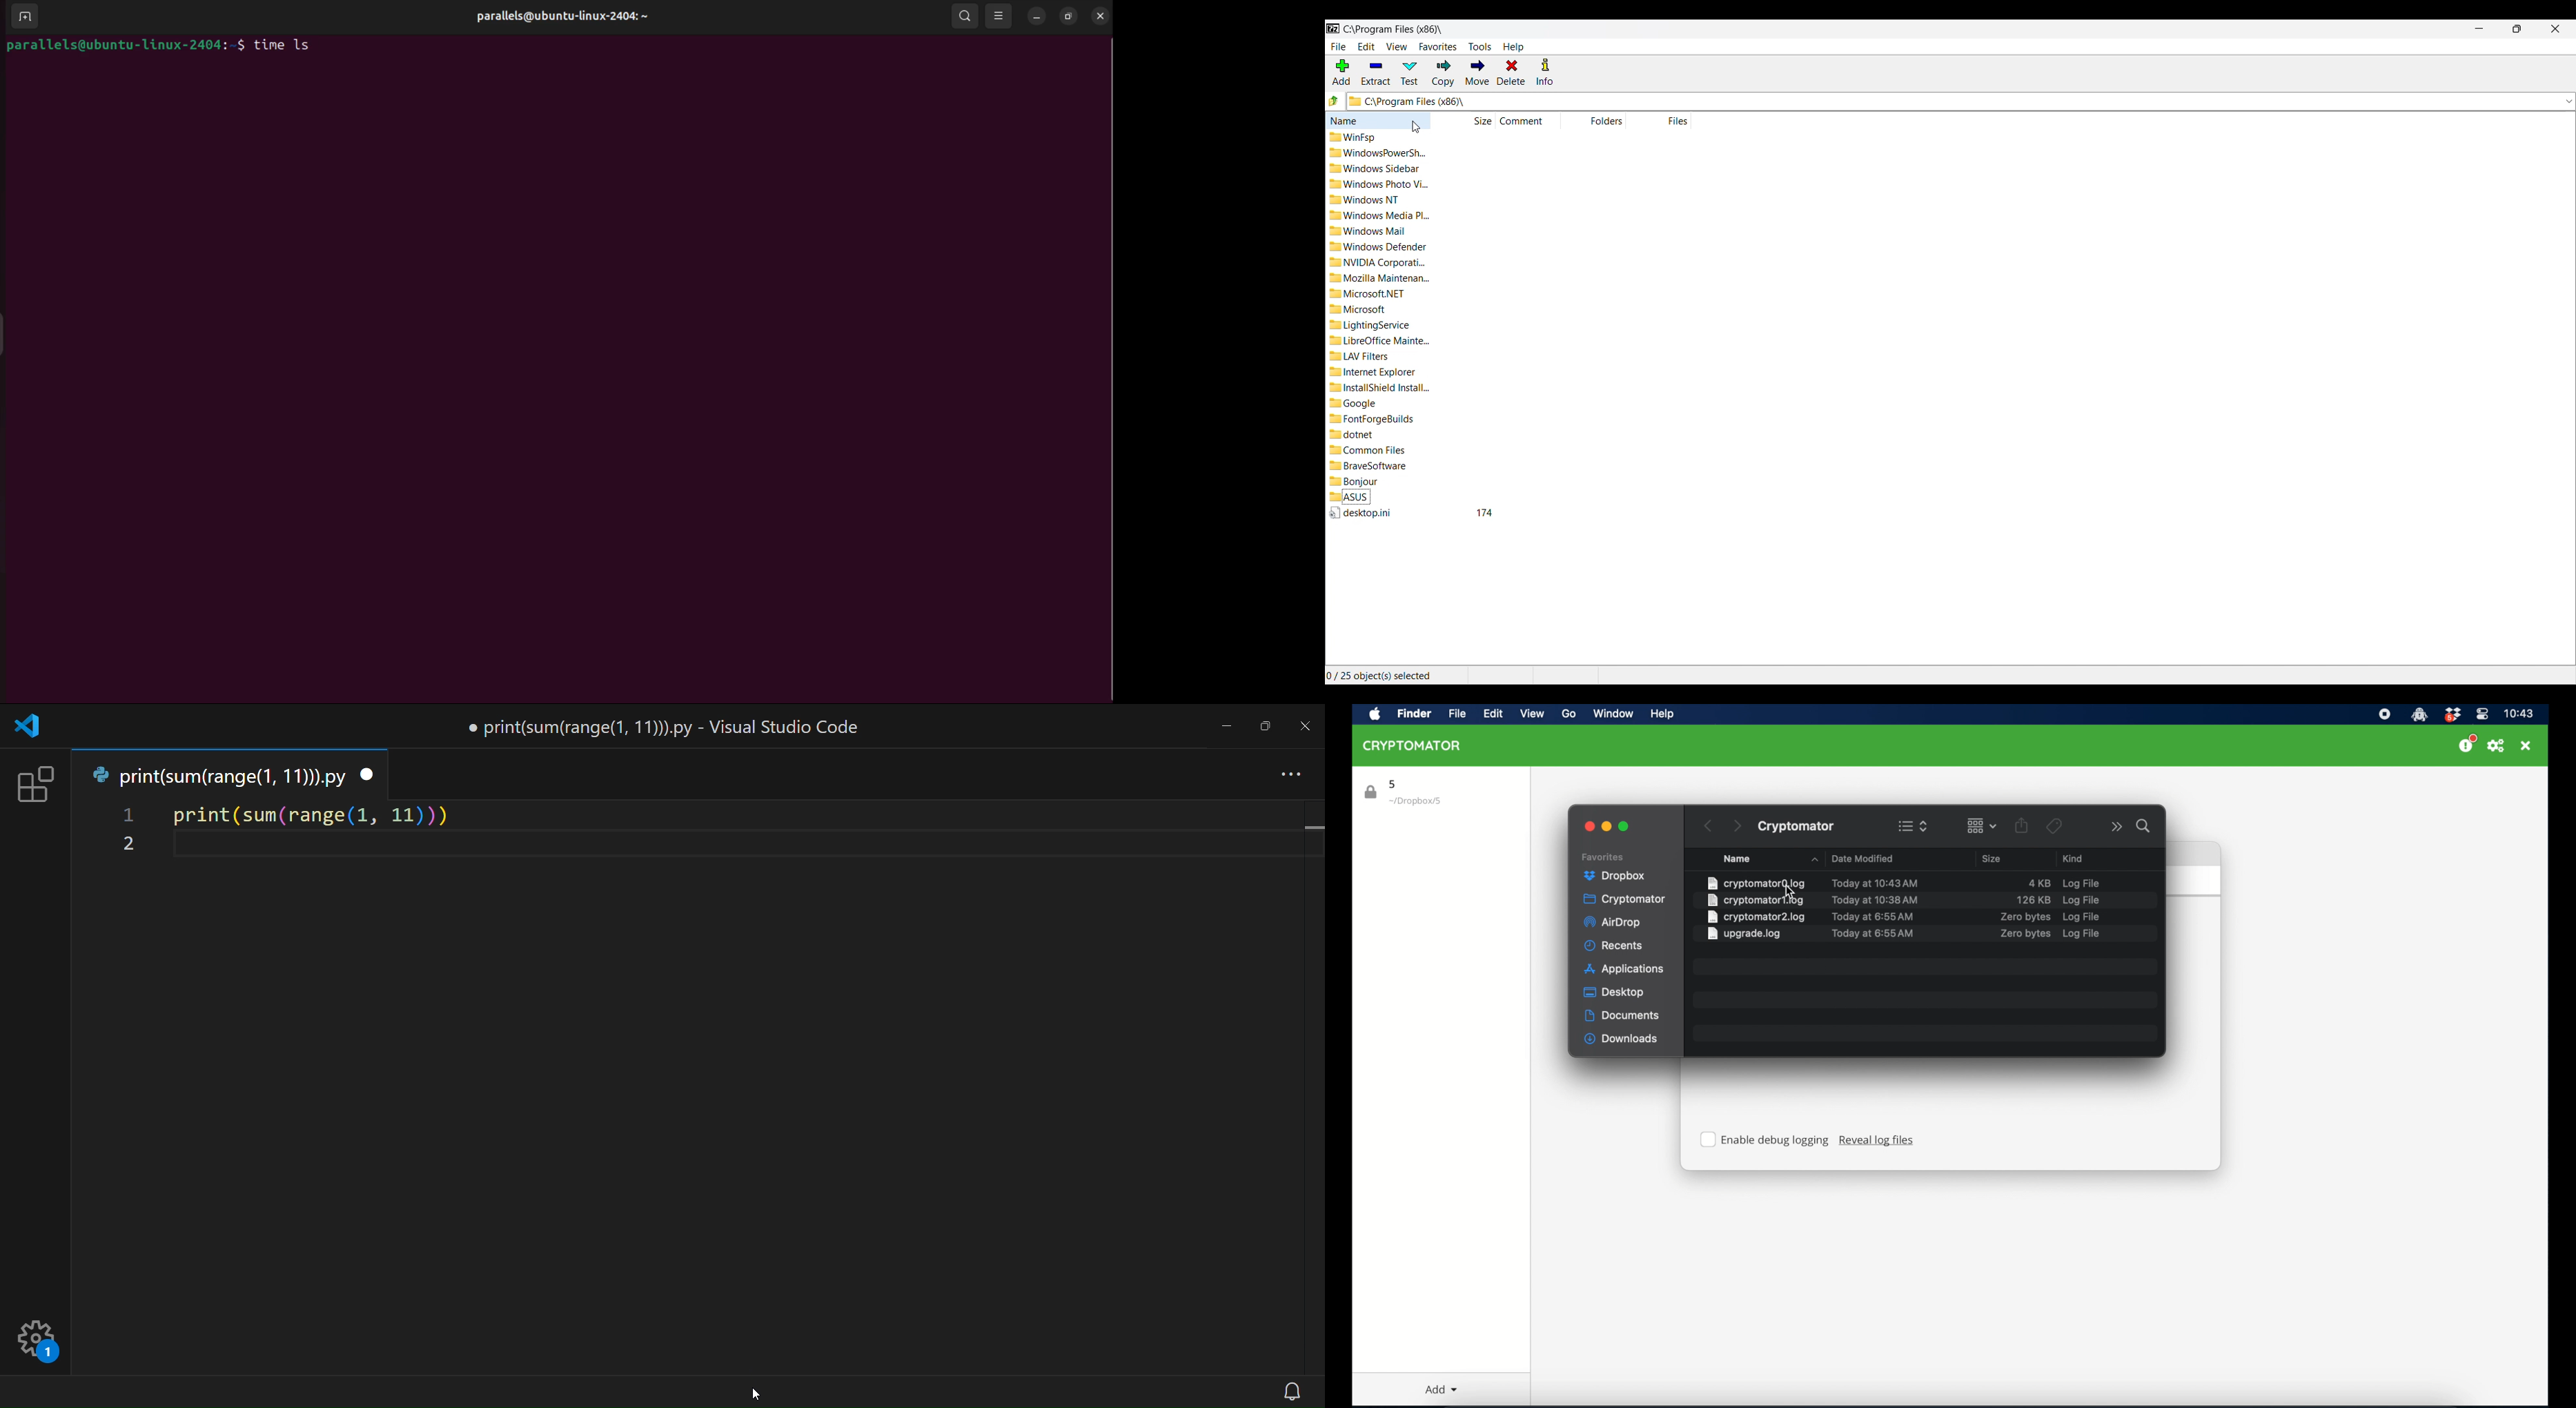 The width and height of the screenshot is (2576, 1428). I want to click on file, so click(1754, 917).